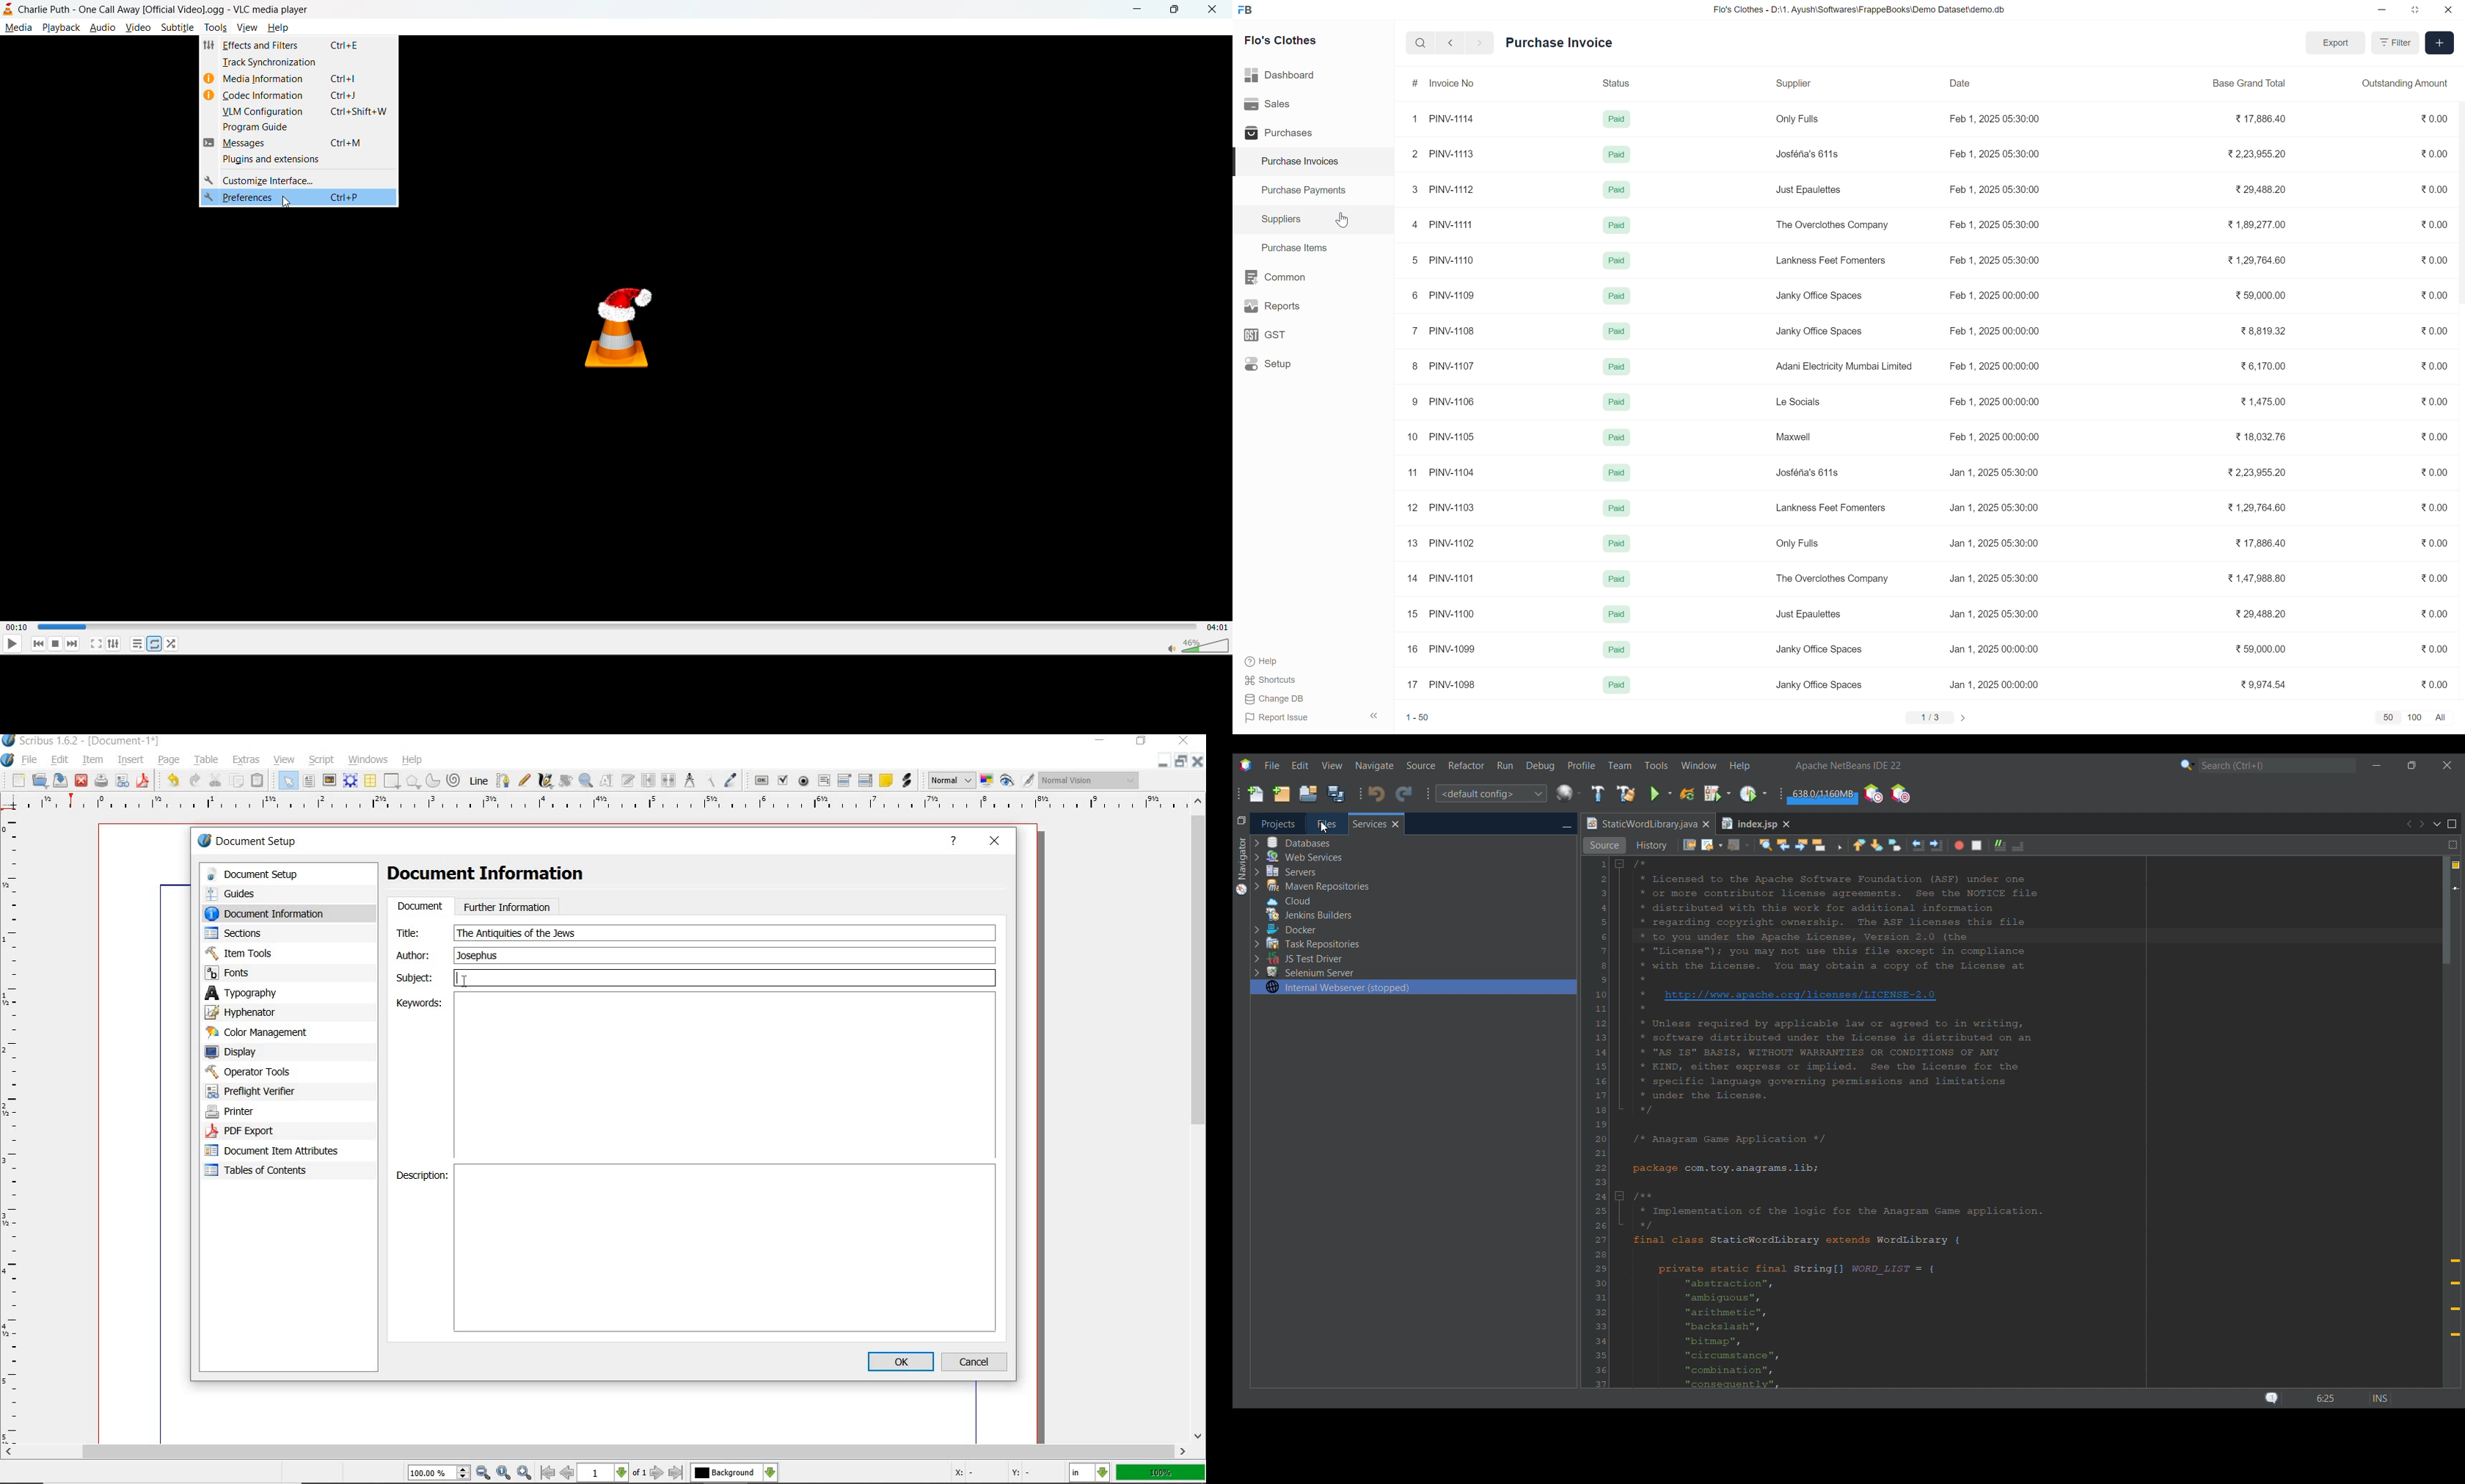  What do you see at coordinates (71, 645) in the screenshot?
I see `next` at bounding box center [71, 645].